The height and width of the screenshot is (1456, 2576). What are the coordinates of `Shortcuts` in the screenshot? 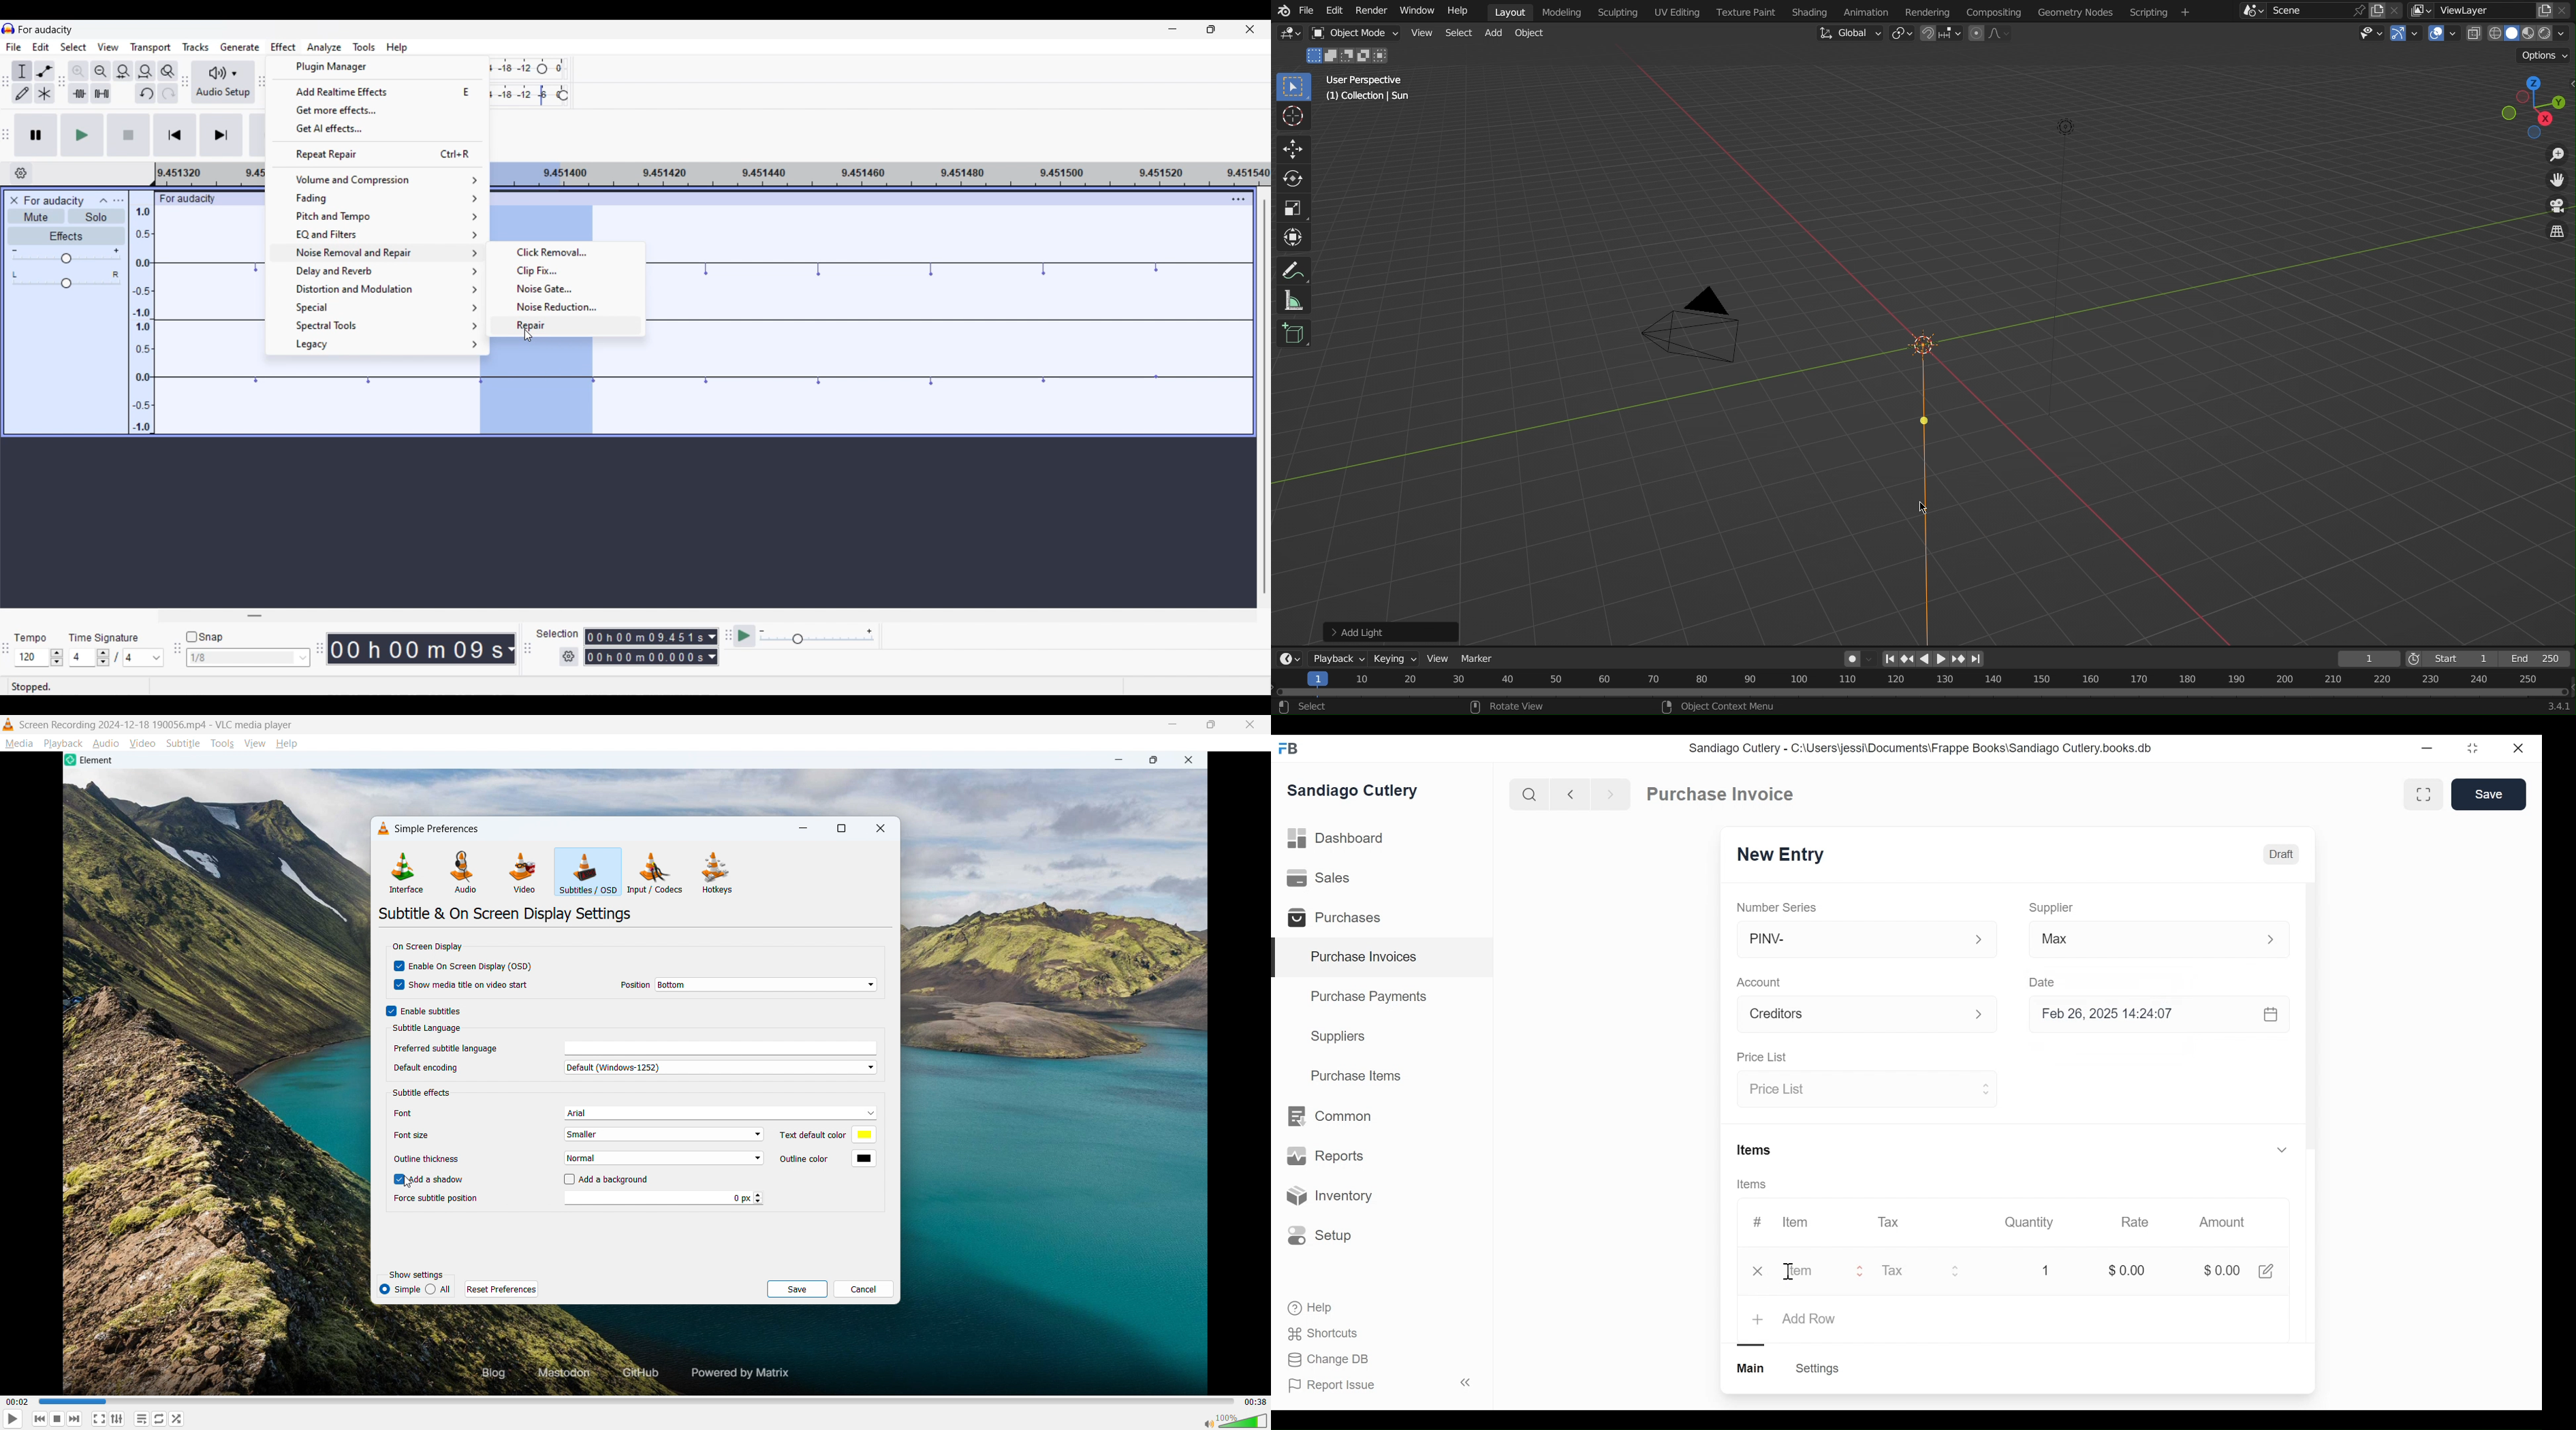 It's located at (1325, 1333).